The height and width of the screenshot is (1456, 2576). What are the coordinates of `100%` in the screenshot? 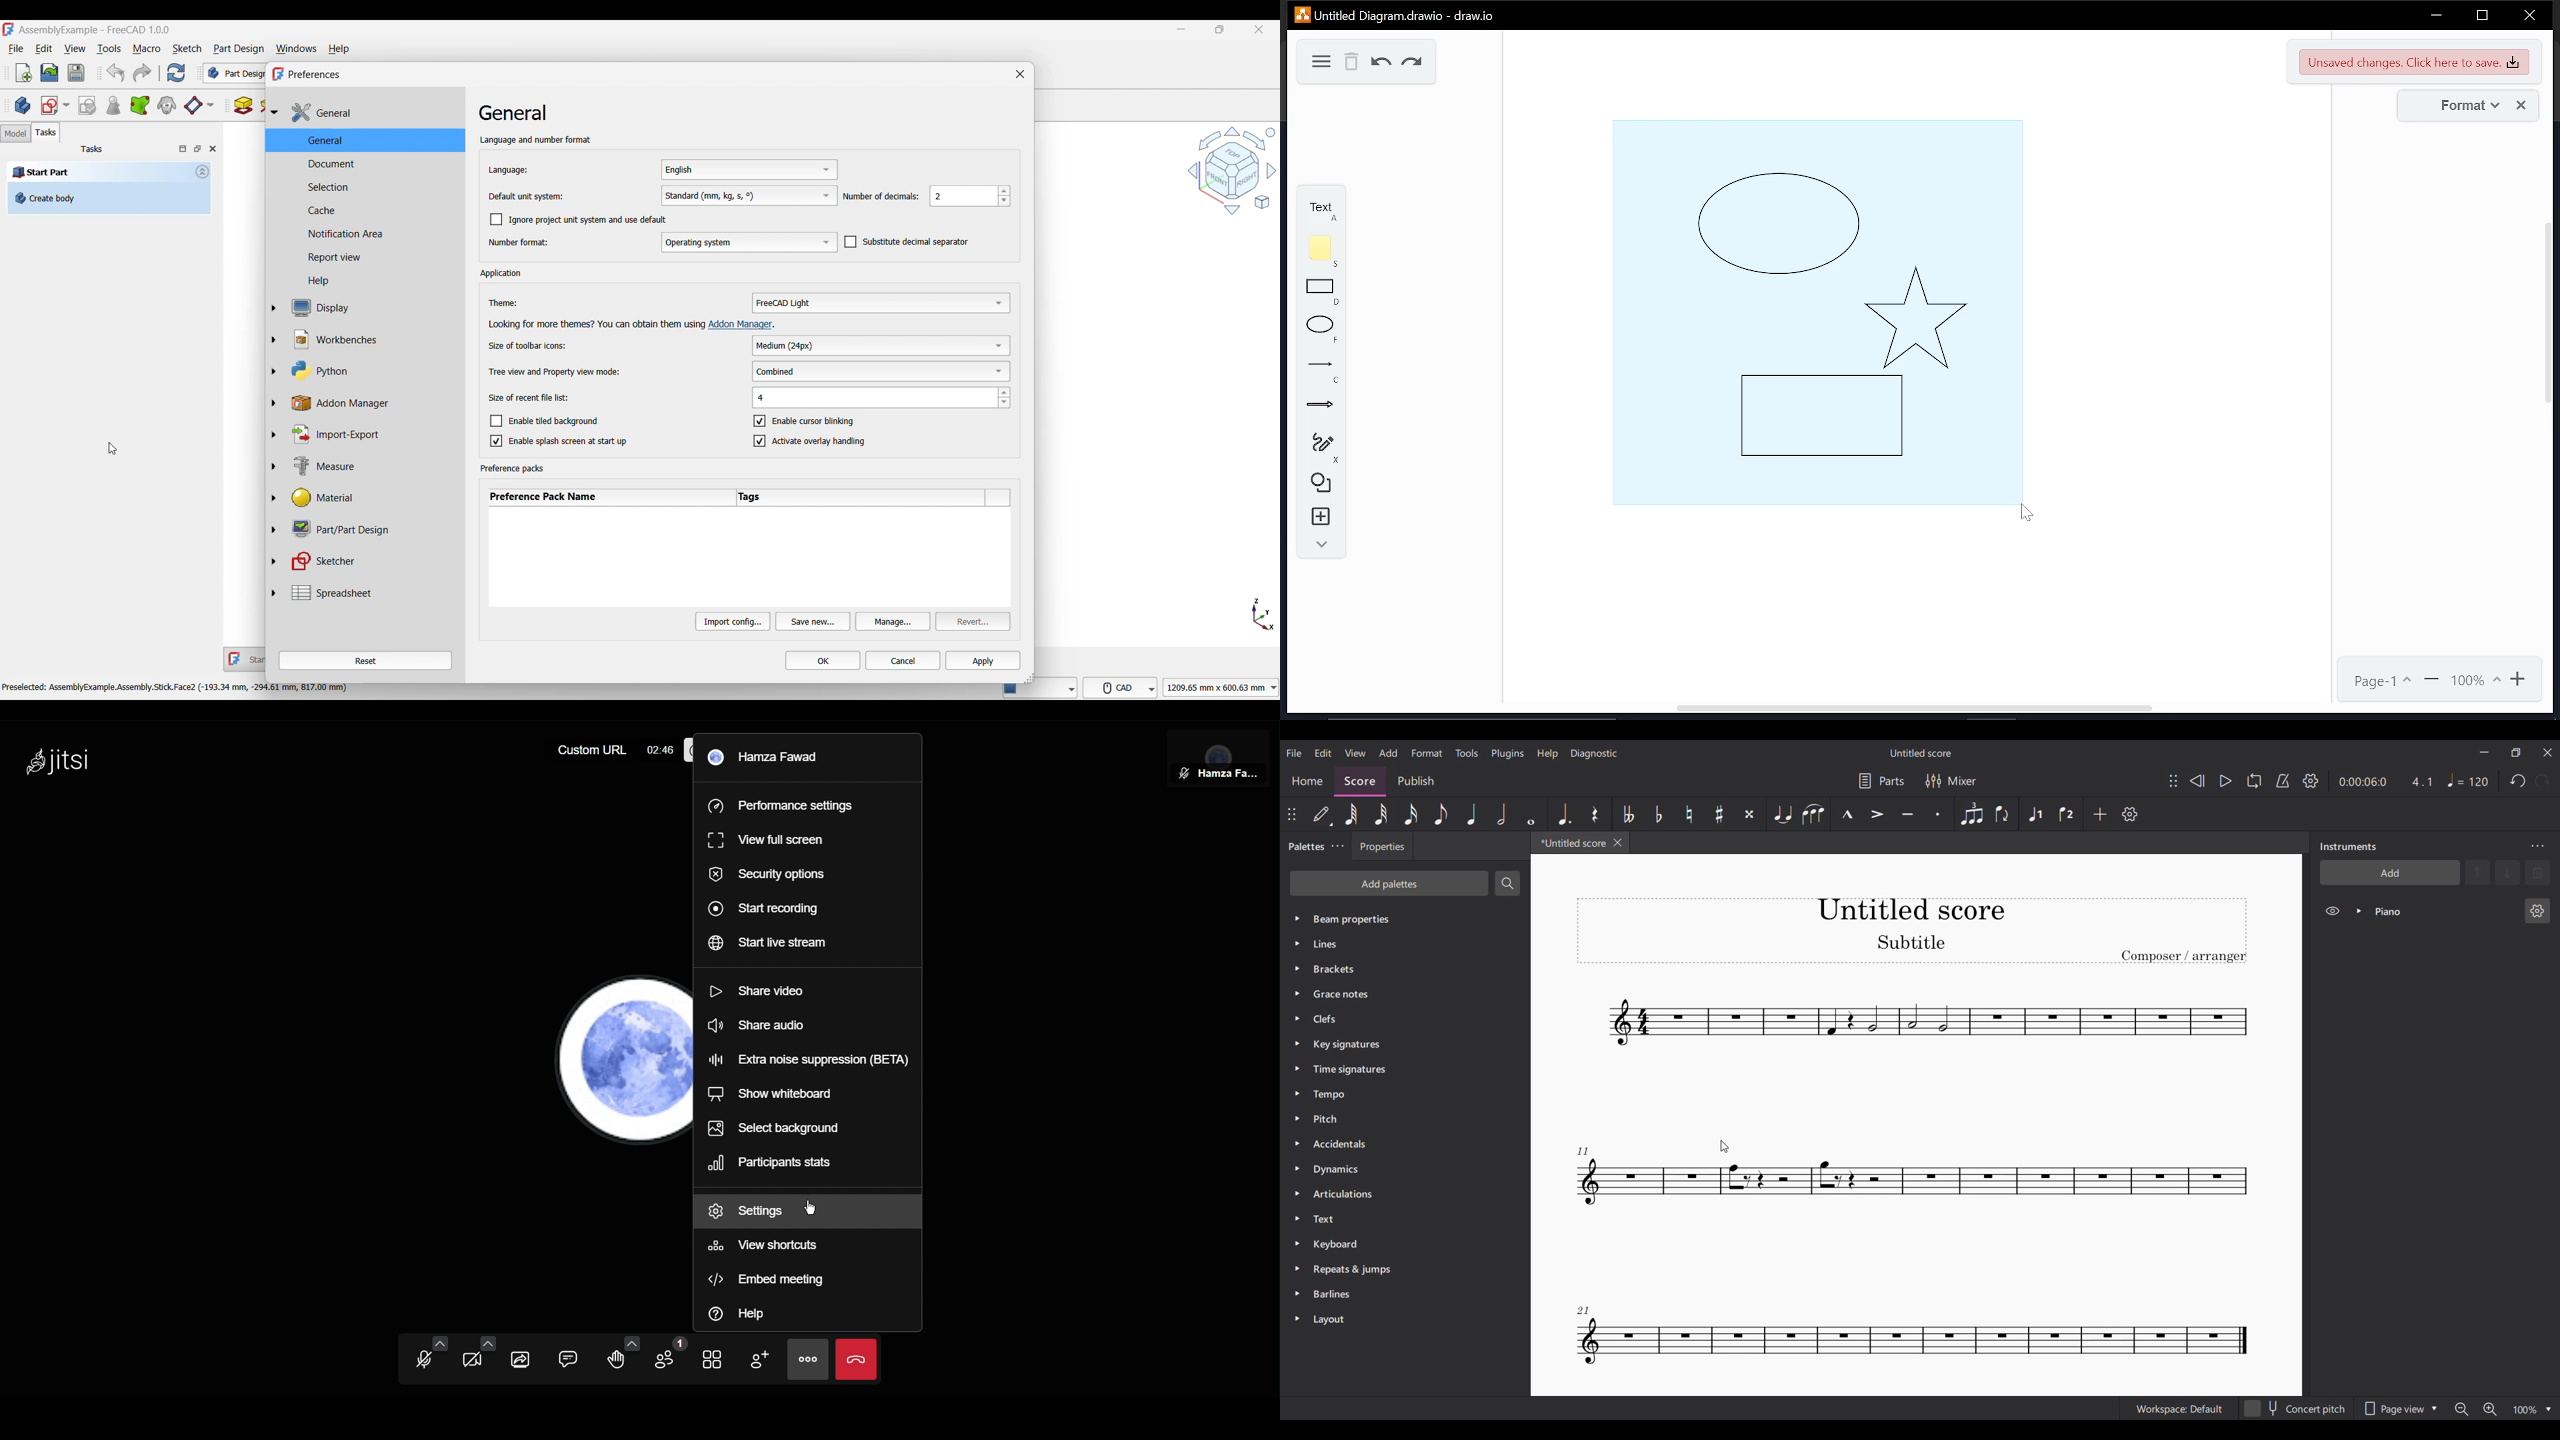 It's located at (2475, 680).